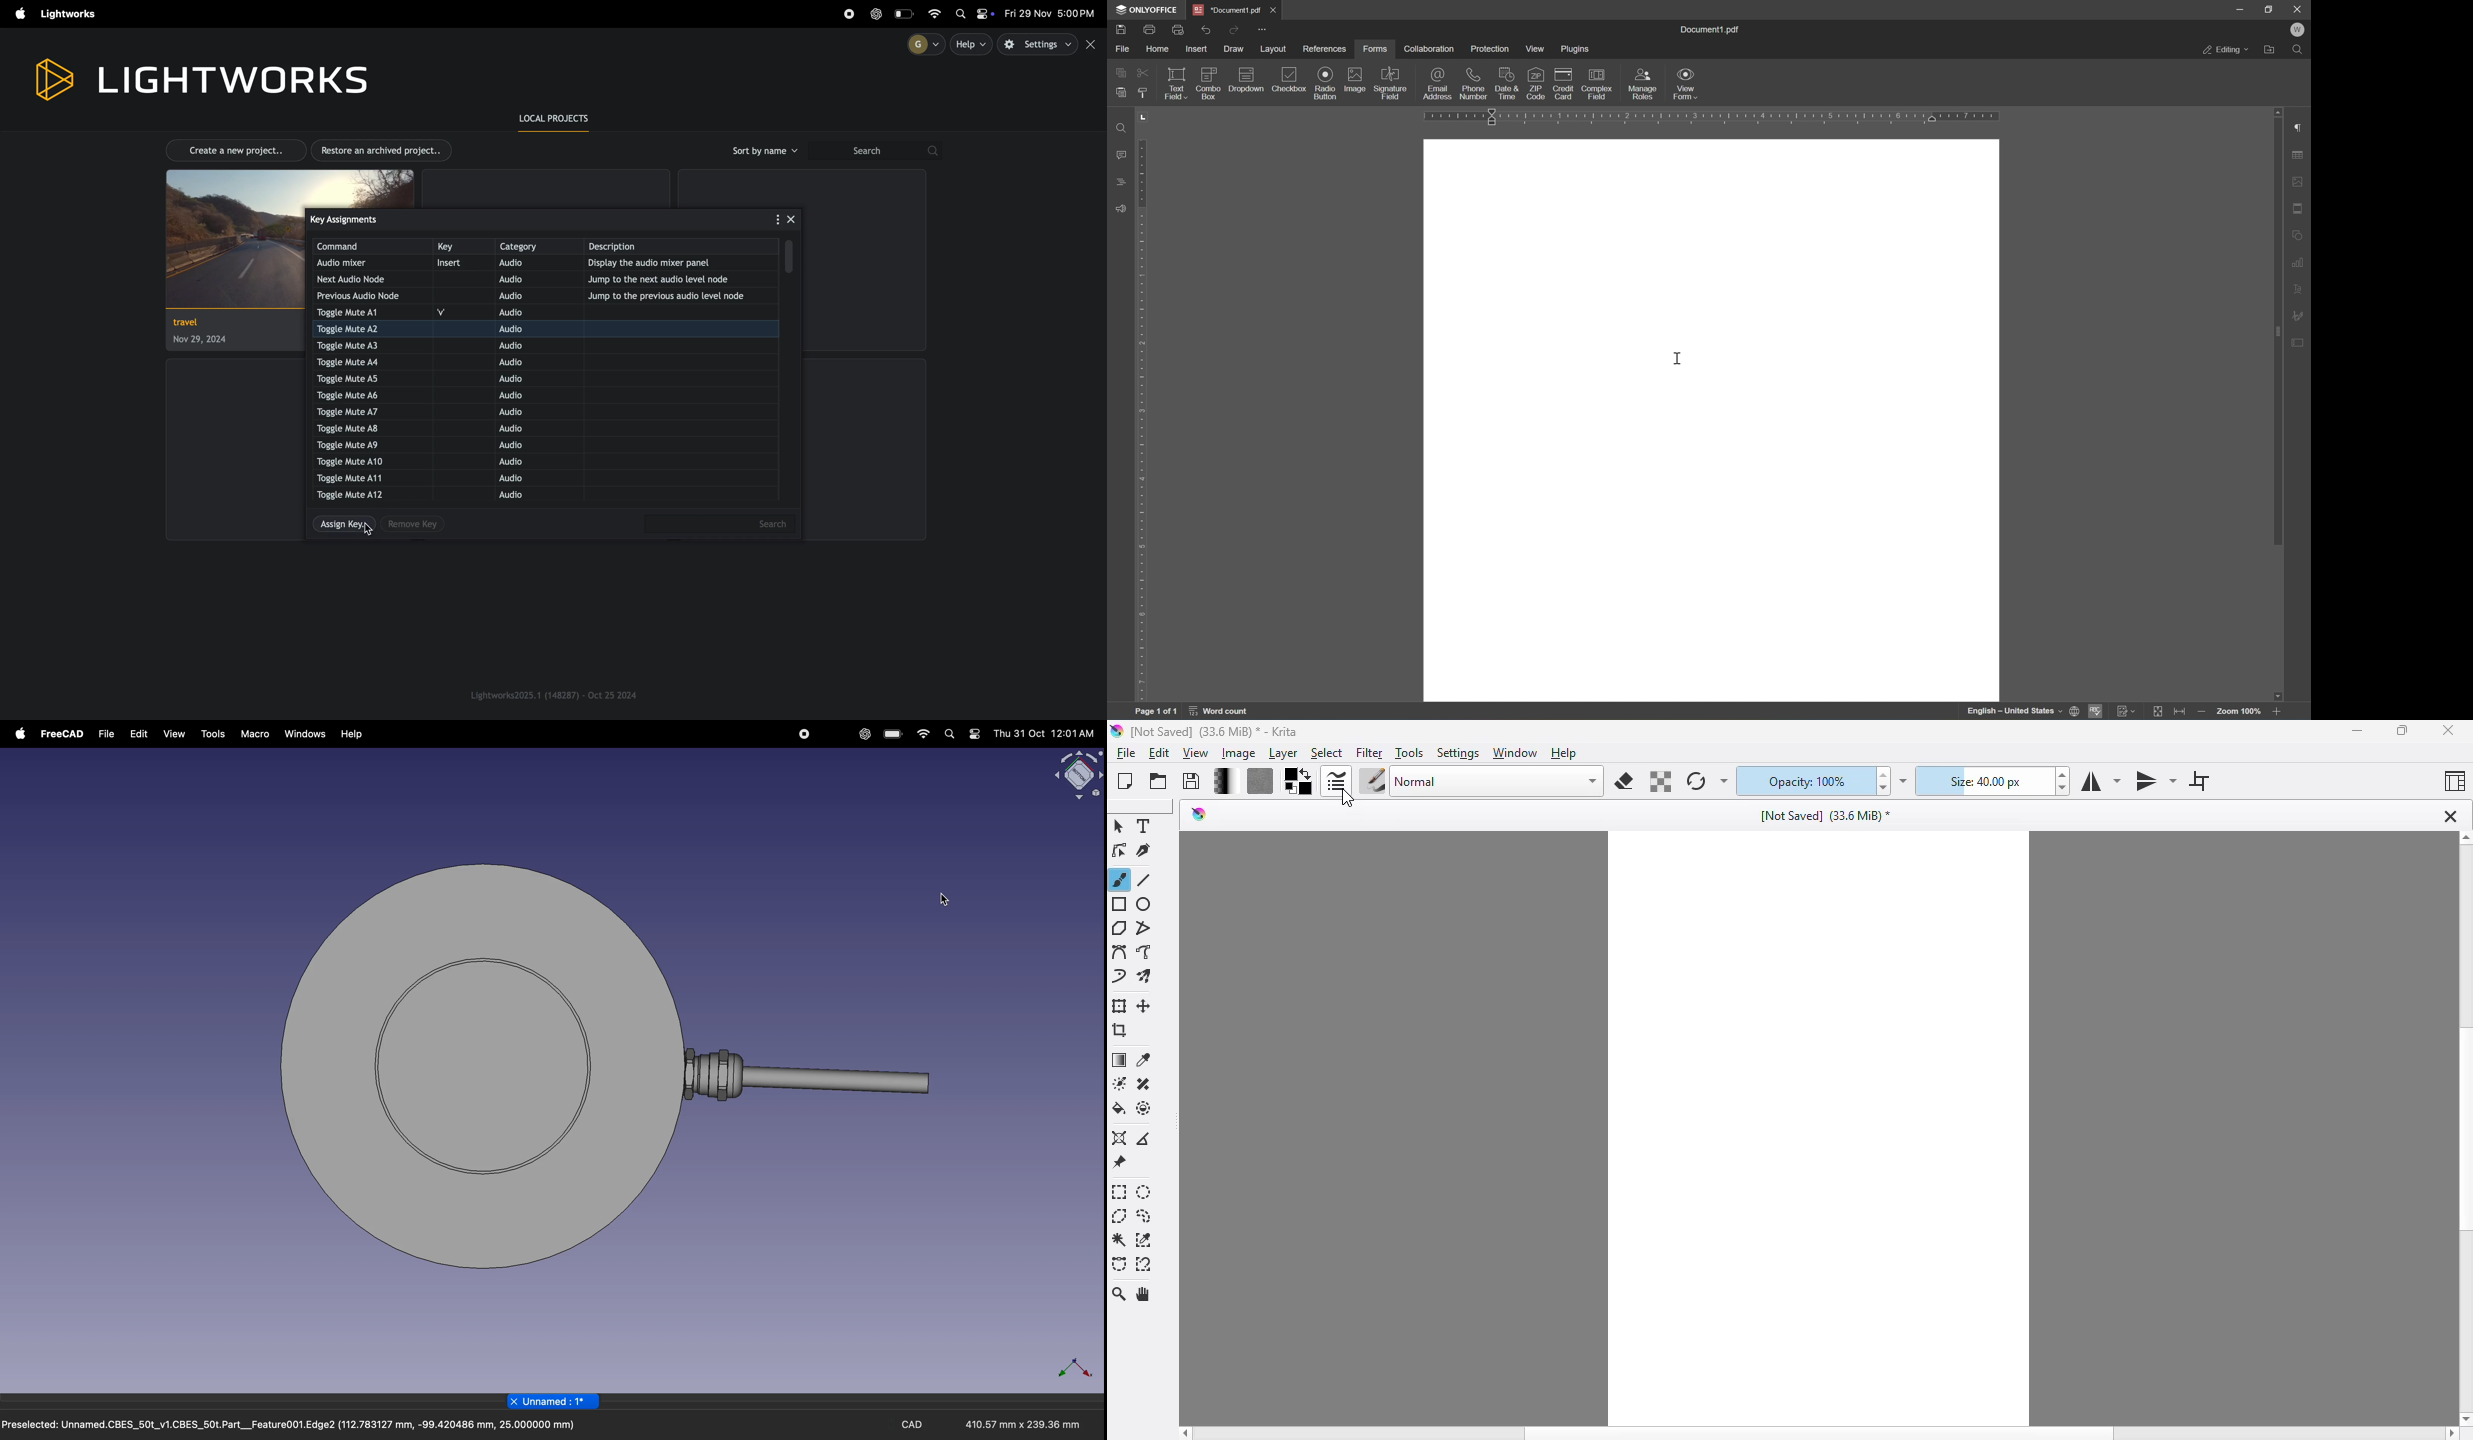 The width and height of the screenshot is (2492, 1456). What do you see at coordinates (1145, 952) in the screenshot?
I see `freehand path tool` at bounding box center [1145, 952].